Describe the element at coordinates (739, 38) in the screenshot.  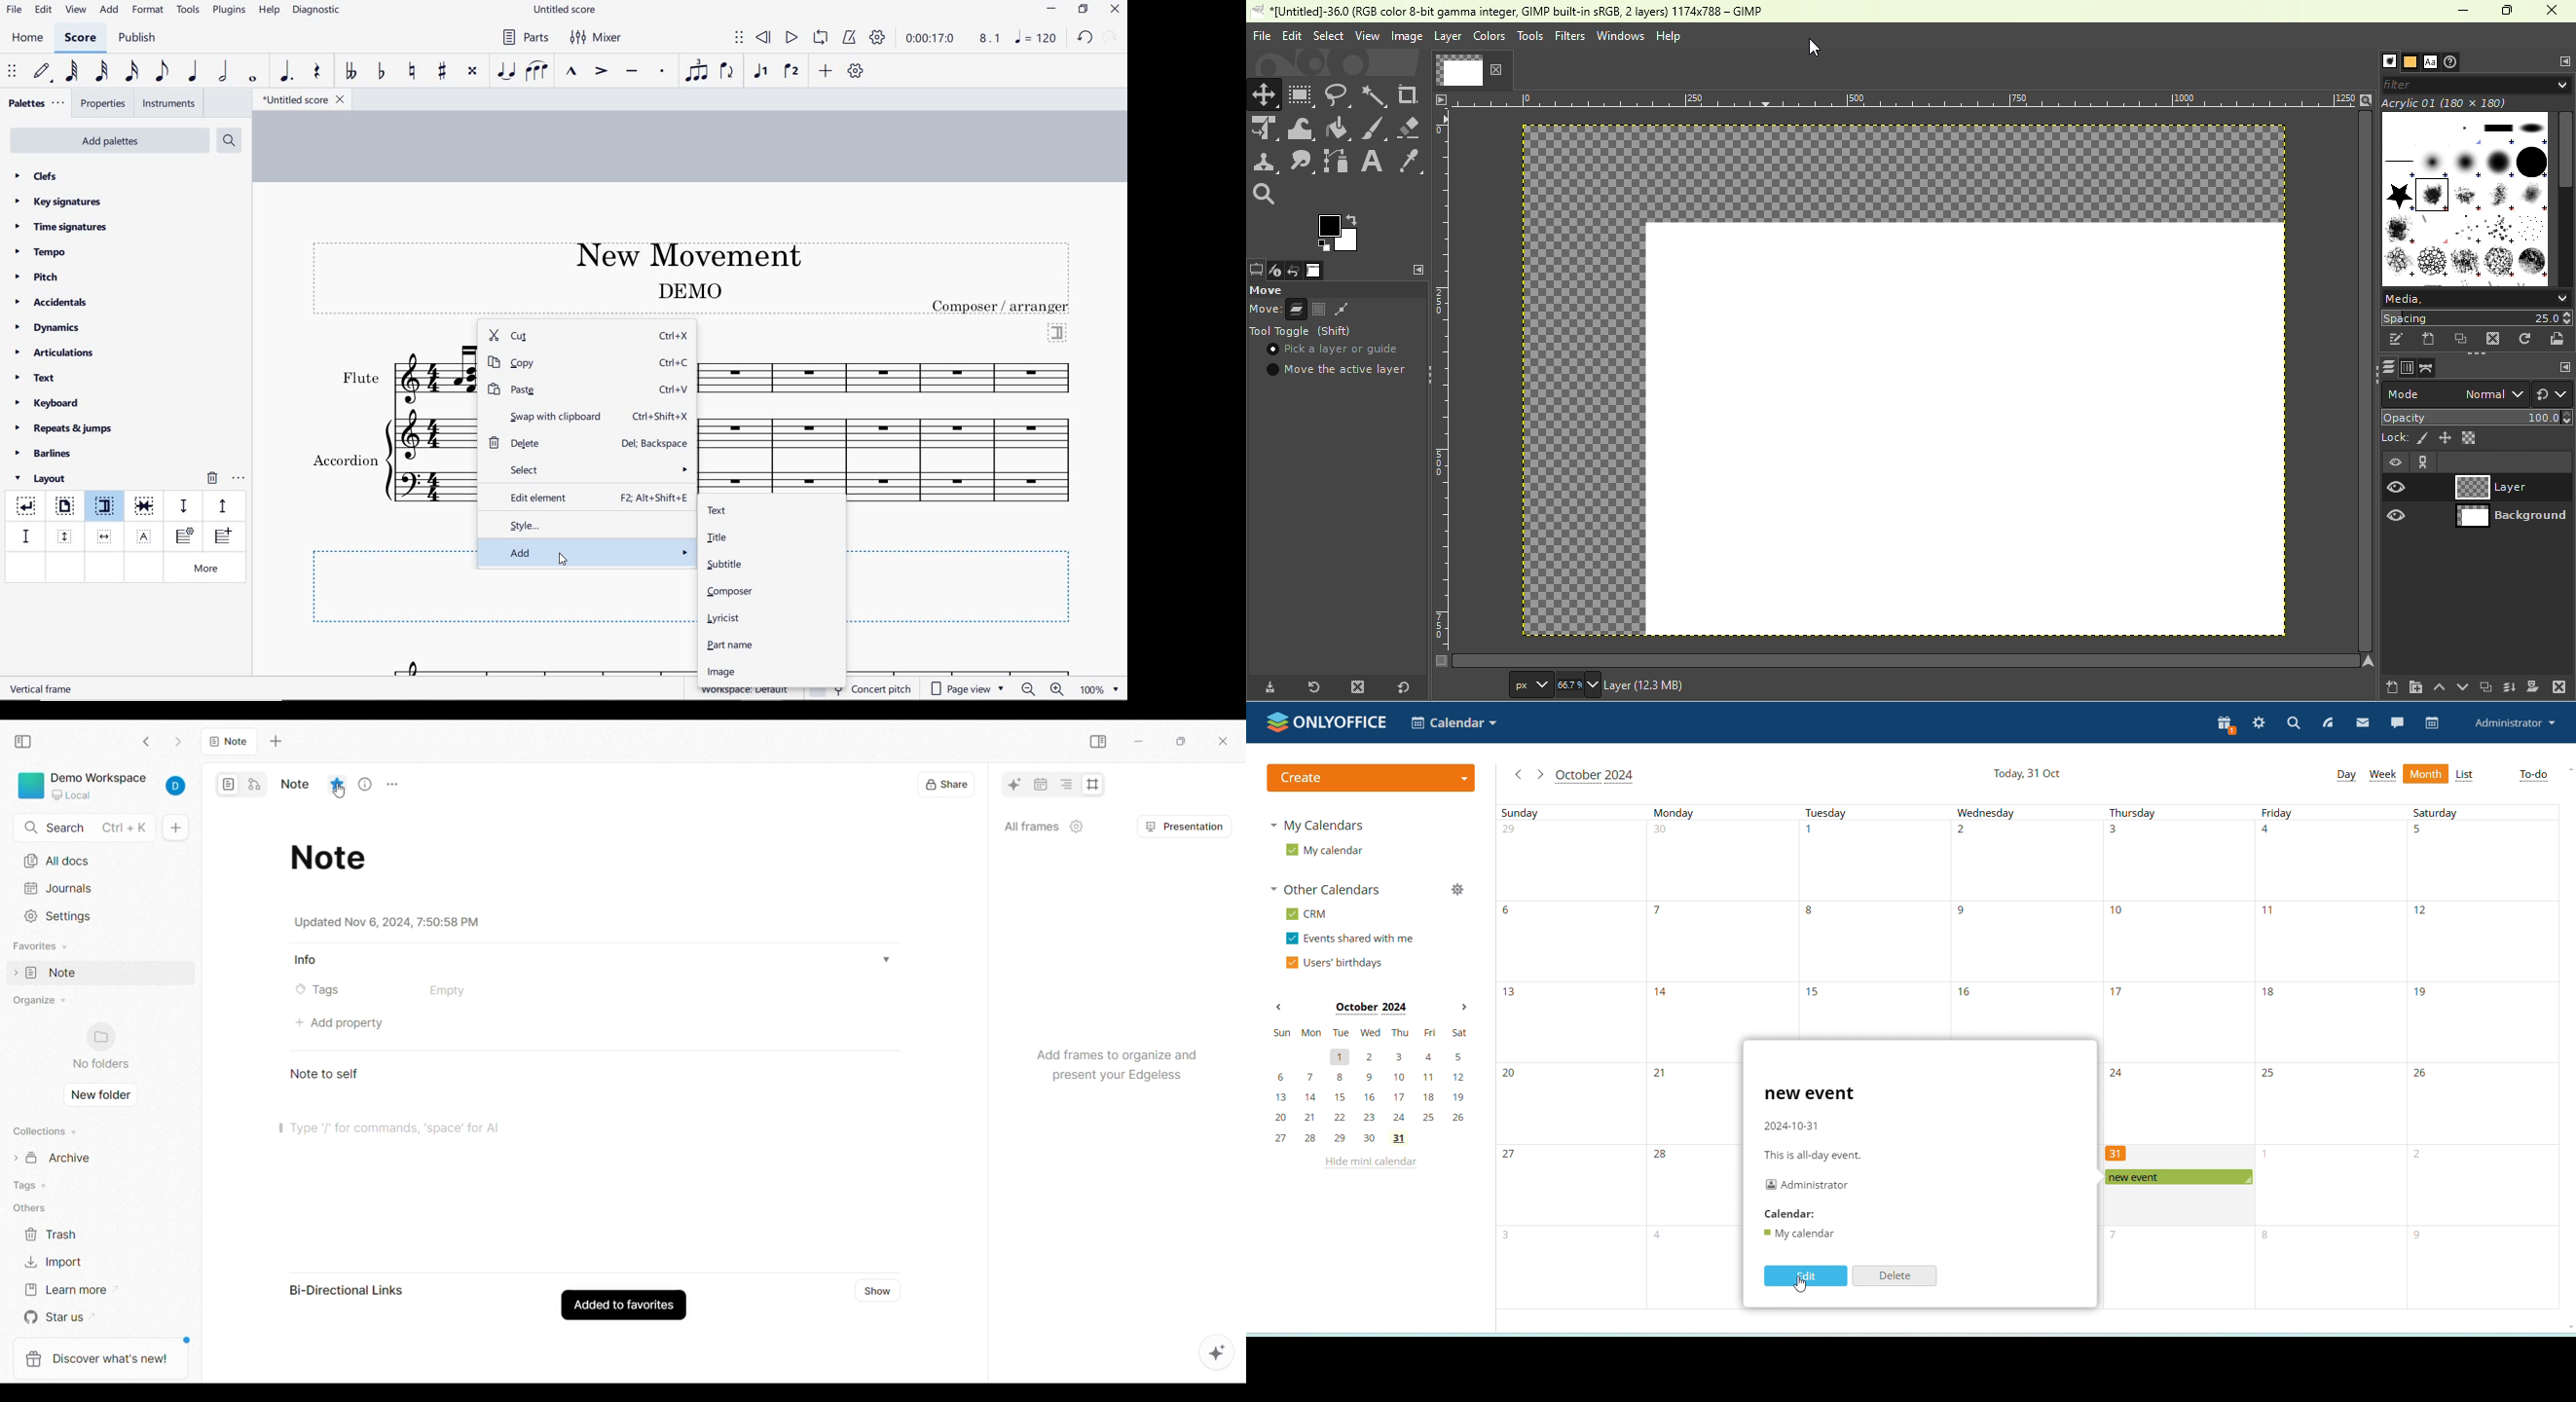
I see `select to move` at that location.